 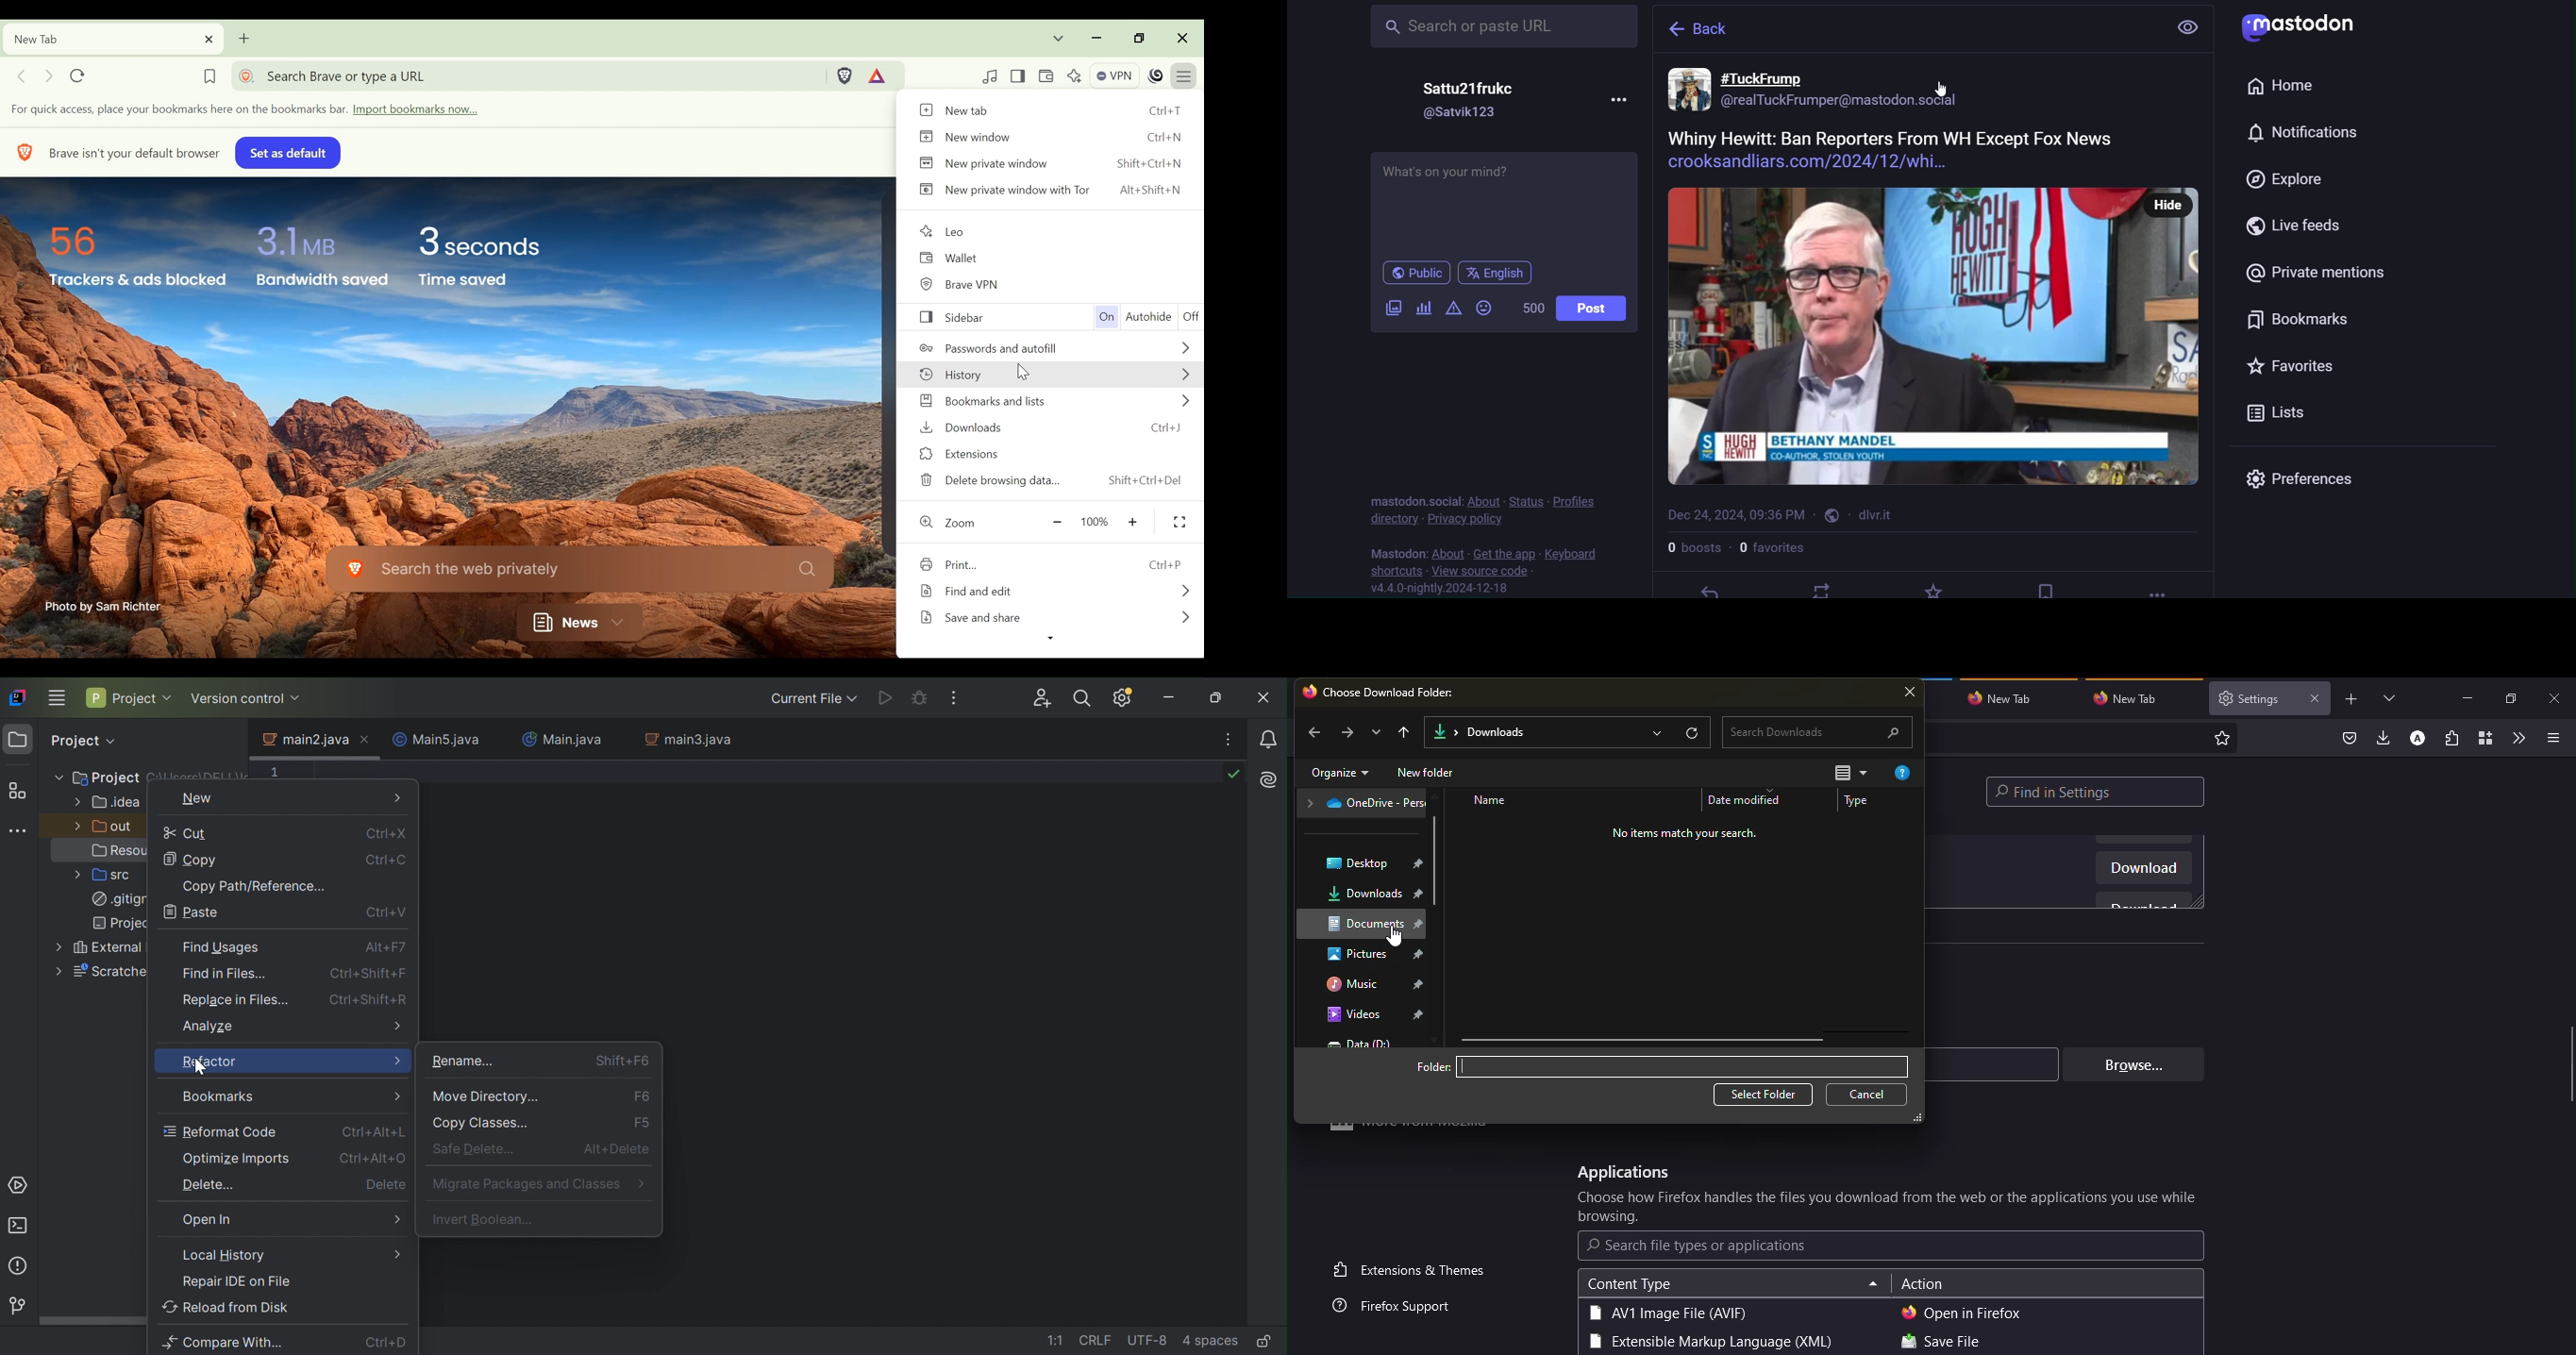 I want to click on list, so click(x=2278, y=414).